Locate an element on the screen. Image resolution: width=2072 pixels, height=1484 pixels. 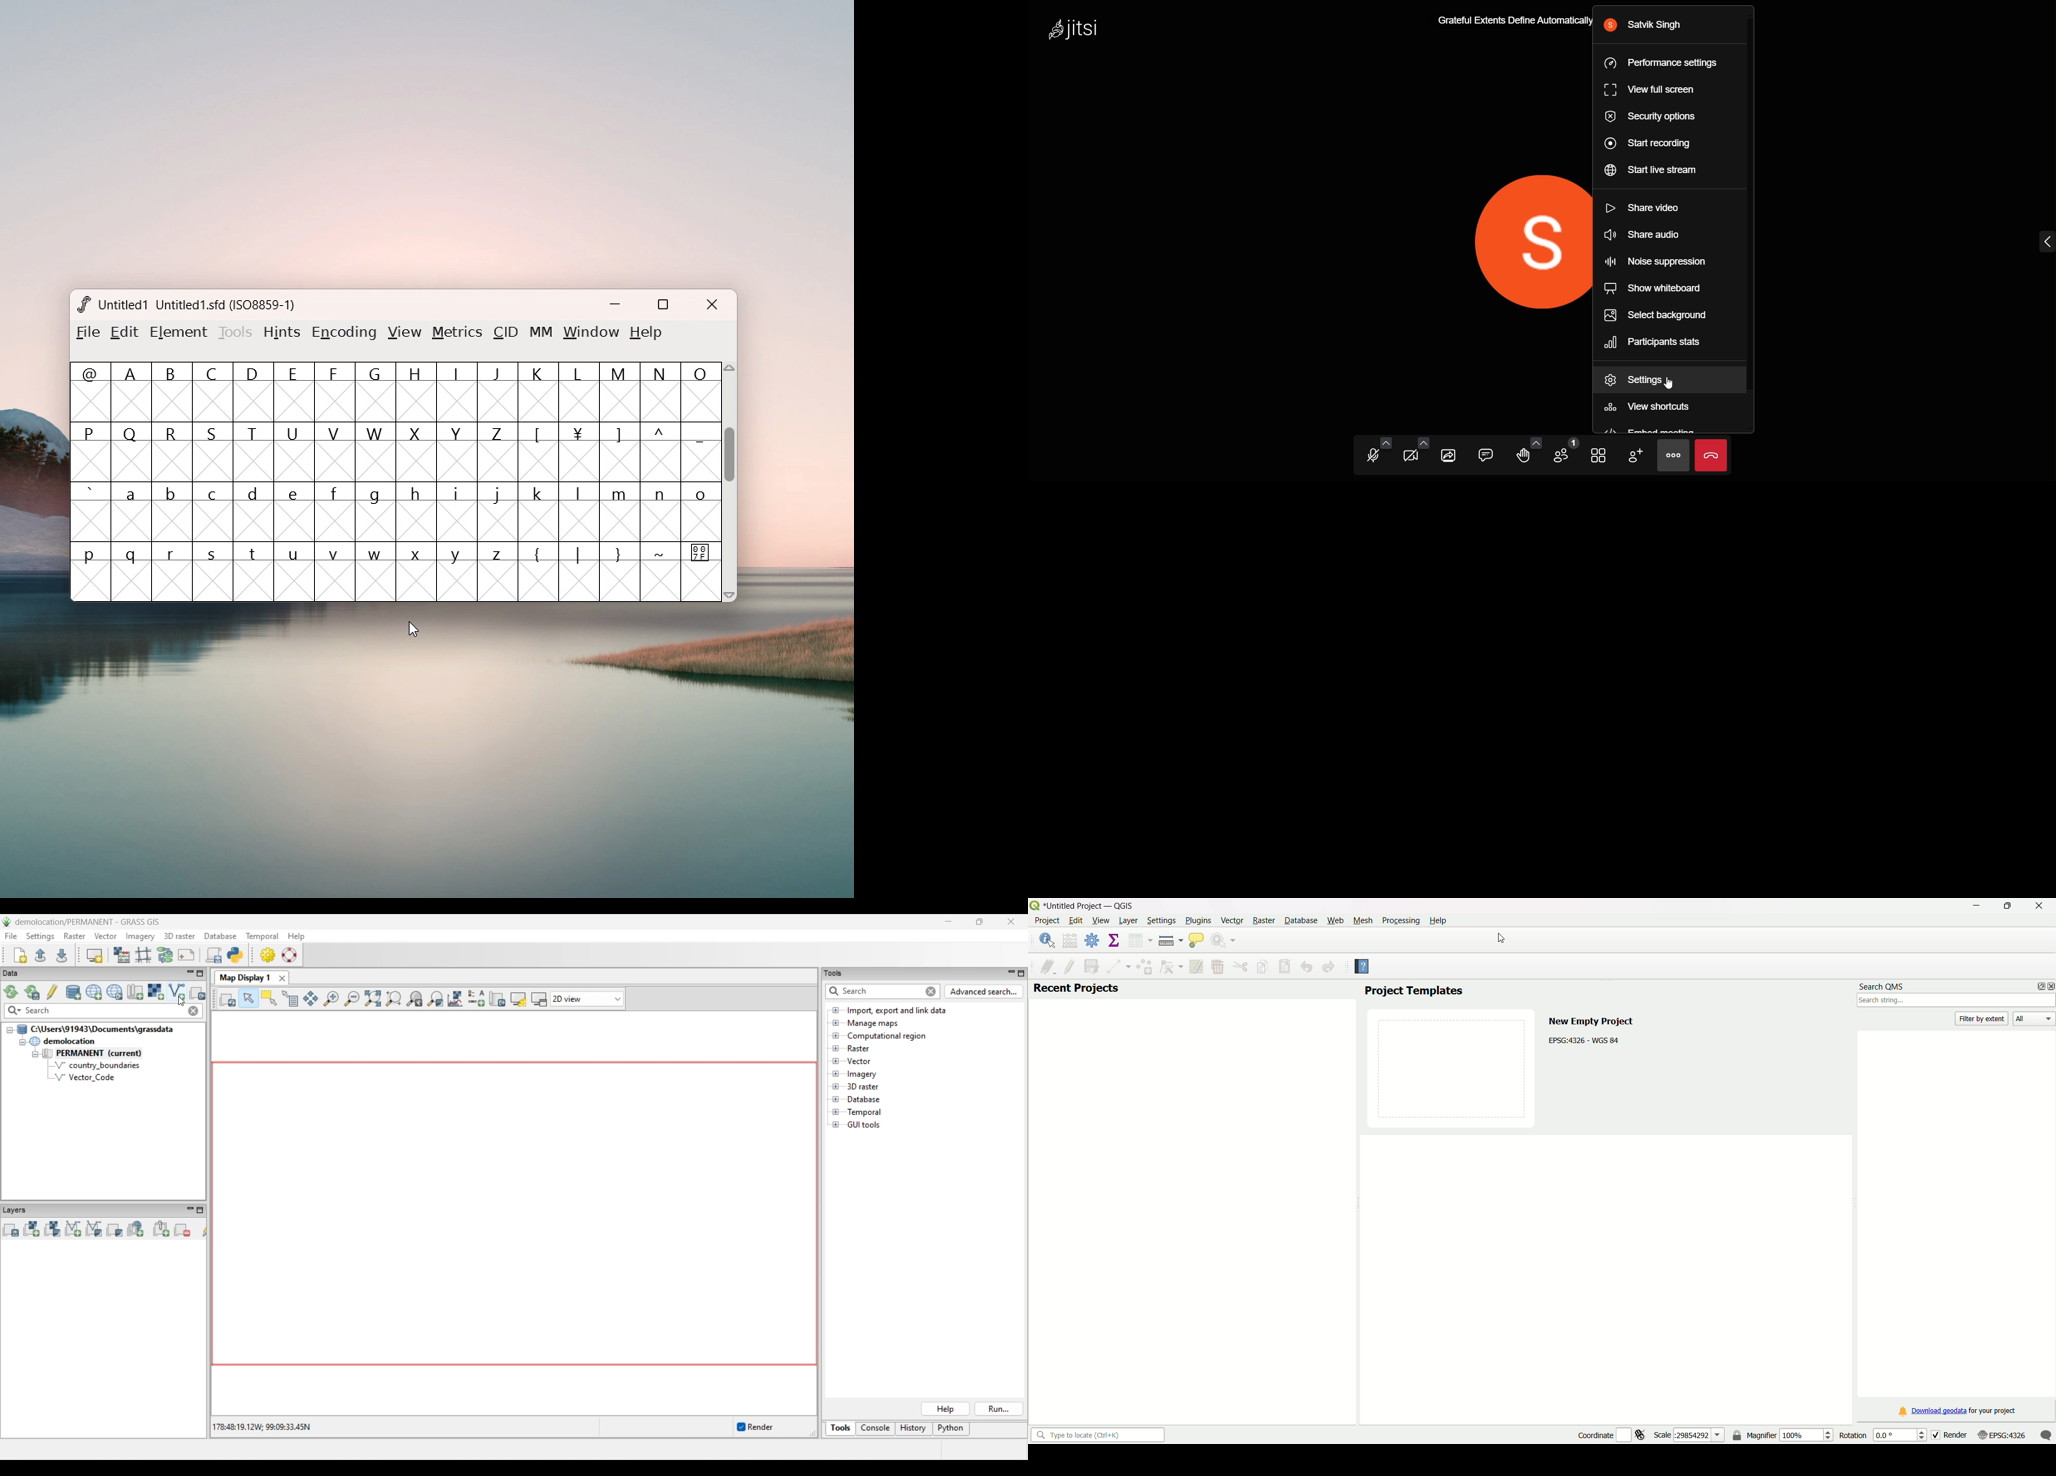
c is located at coordinates (214, 512).